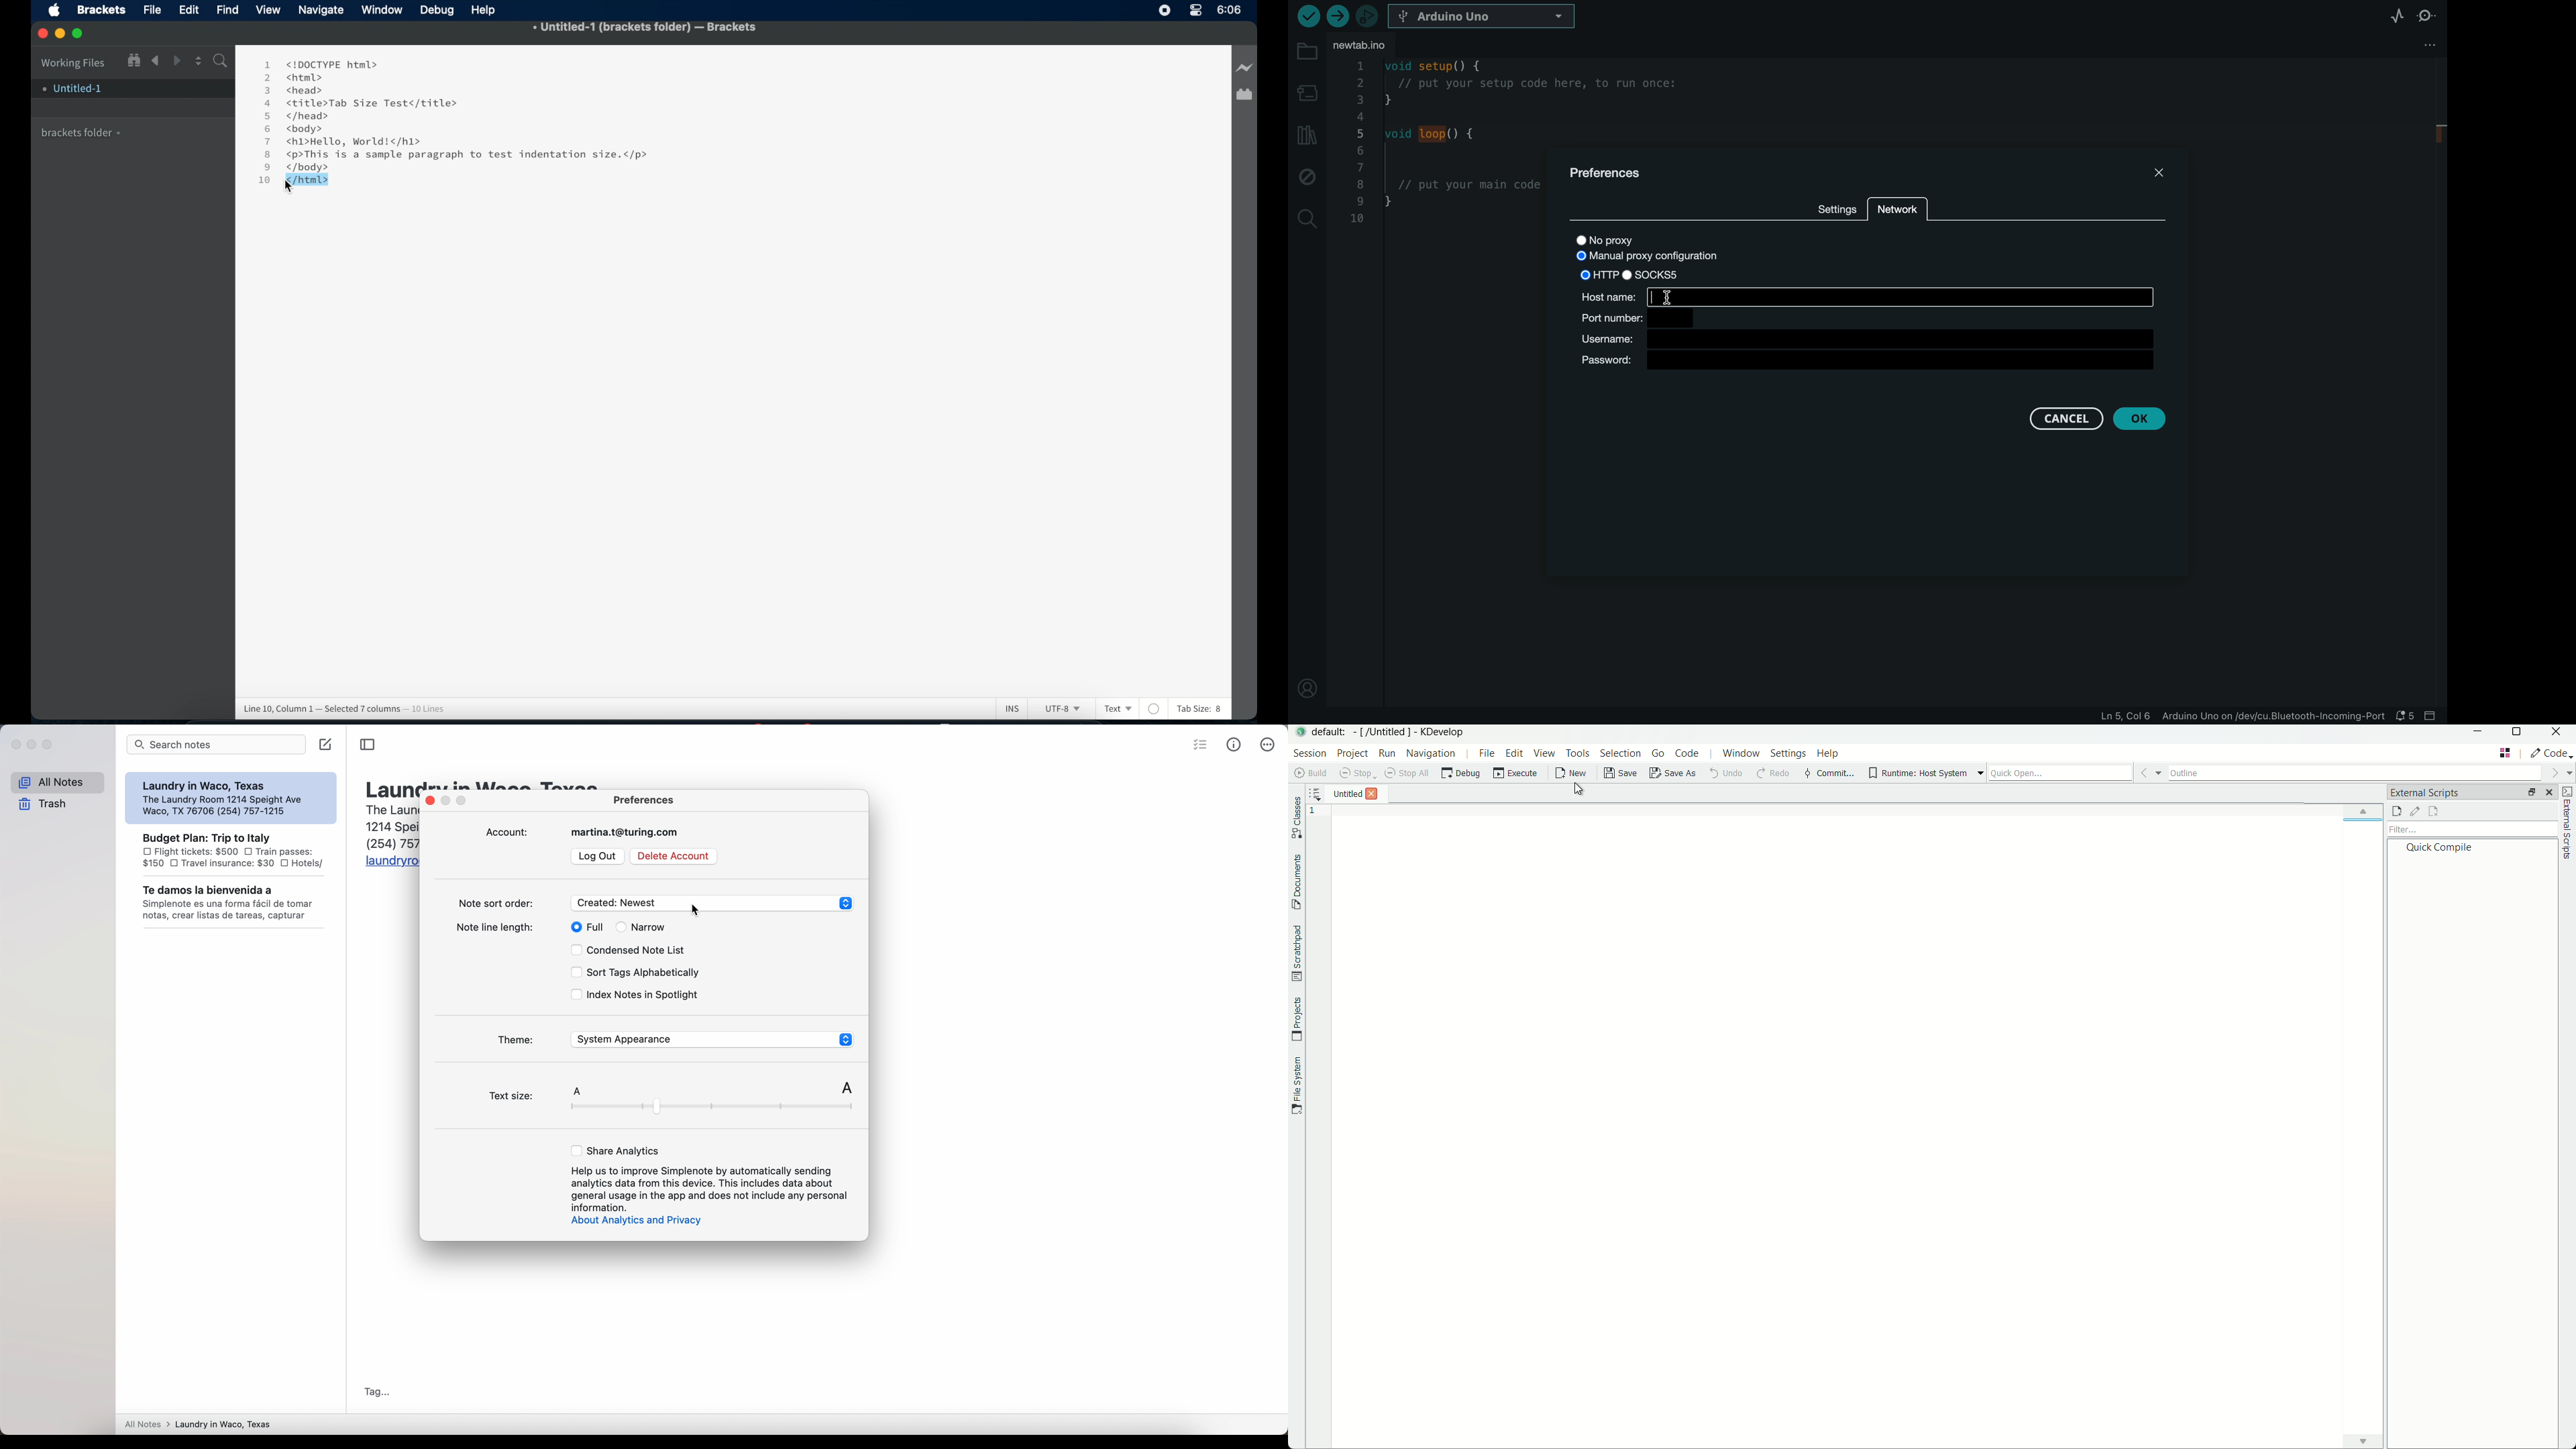  I want to click on preferences, so click(645, 799).